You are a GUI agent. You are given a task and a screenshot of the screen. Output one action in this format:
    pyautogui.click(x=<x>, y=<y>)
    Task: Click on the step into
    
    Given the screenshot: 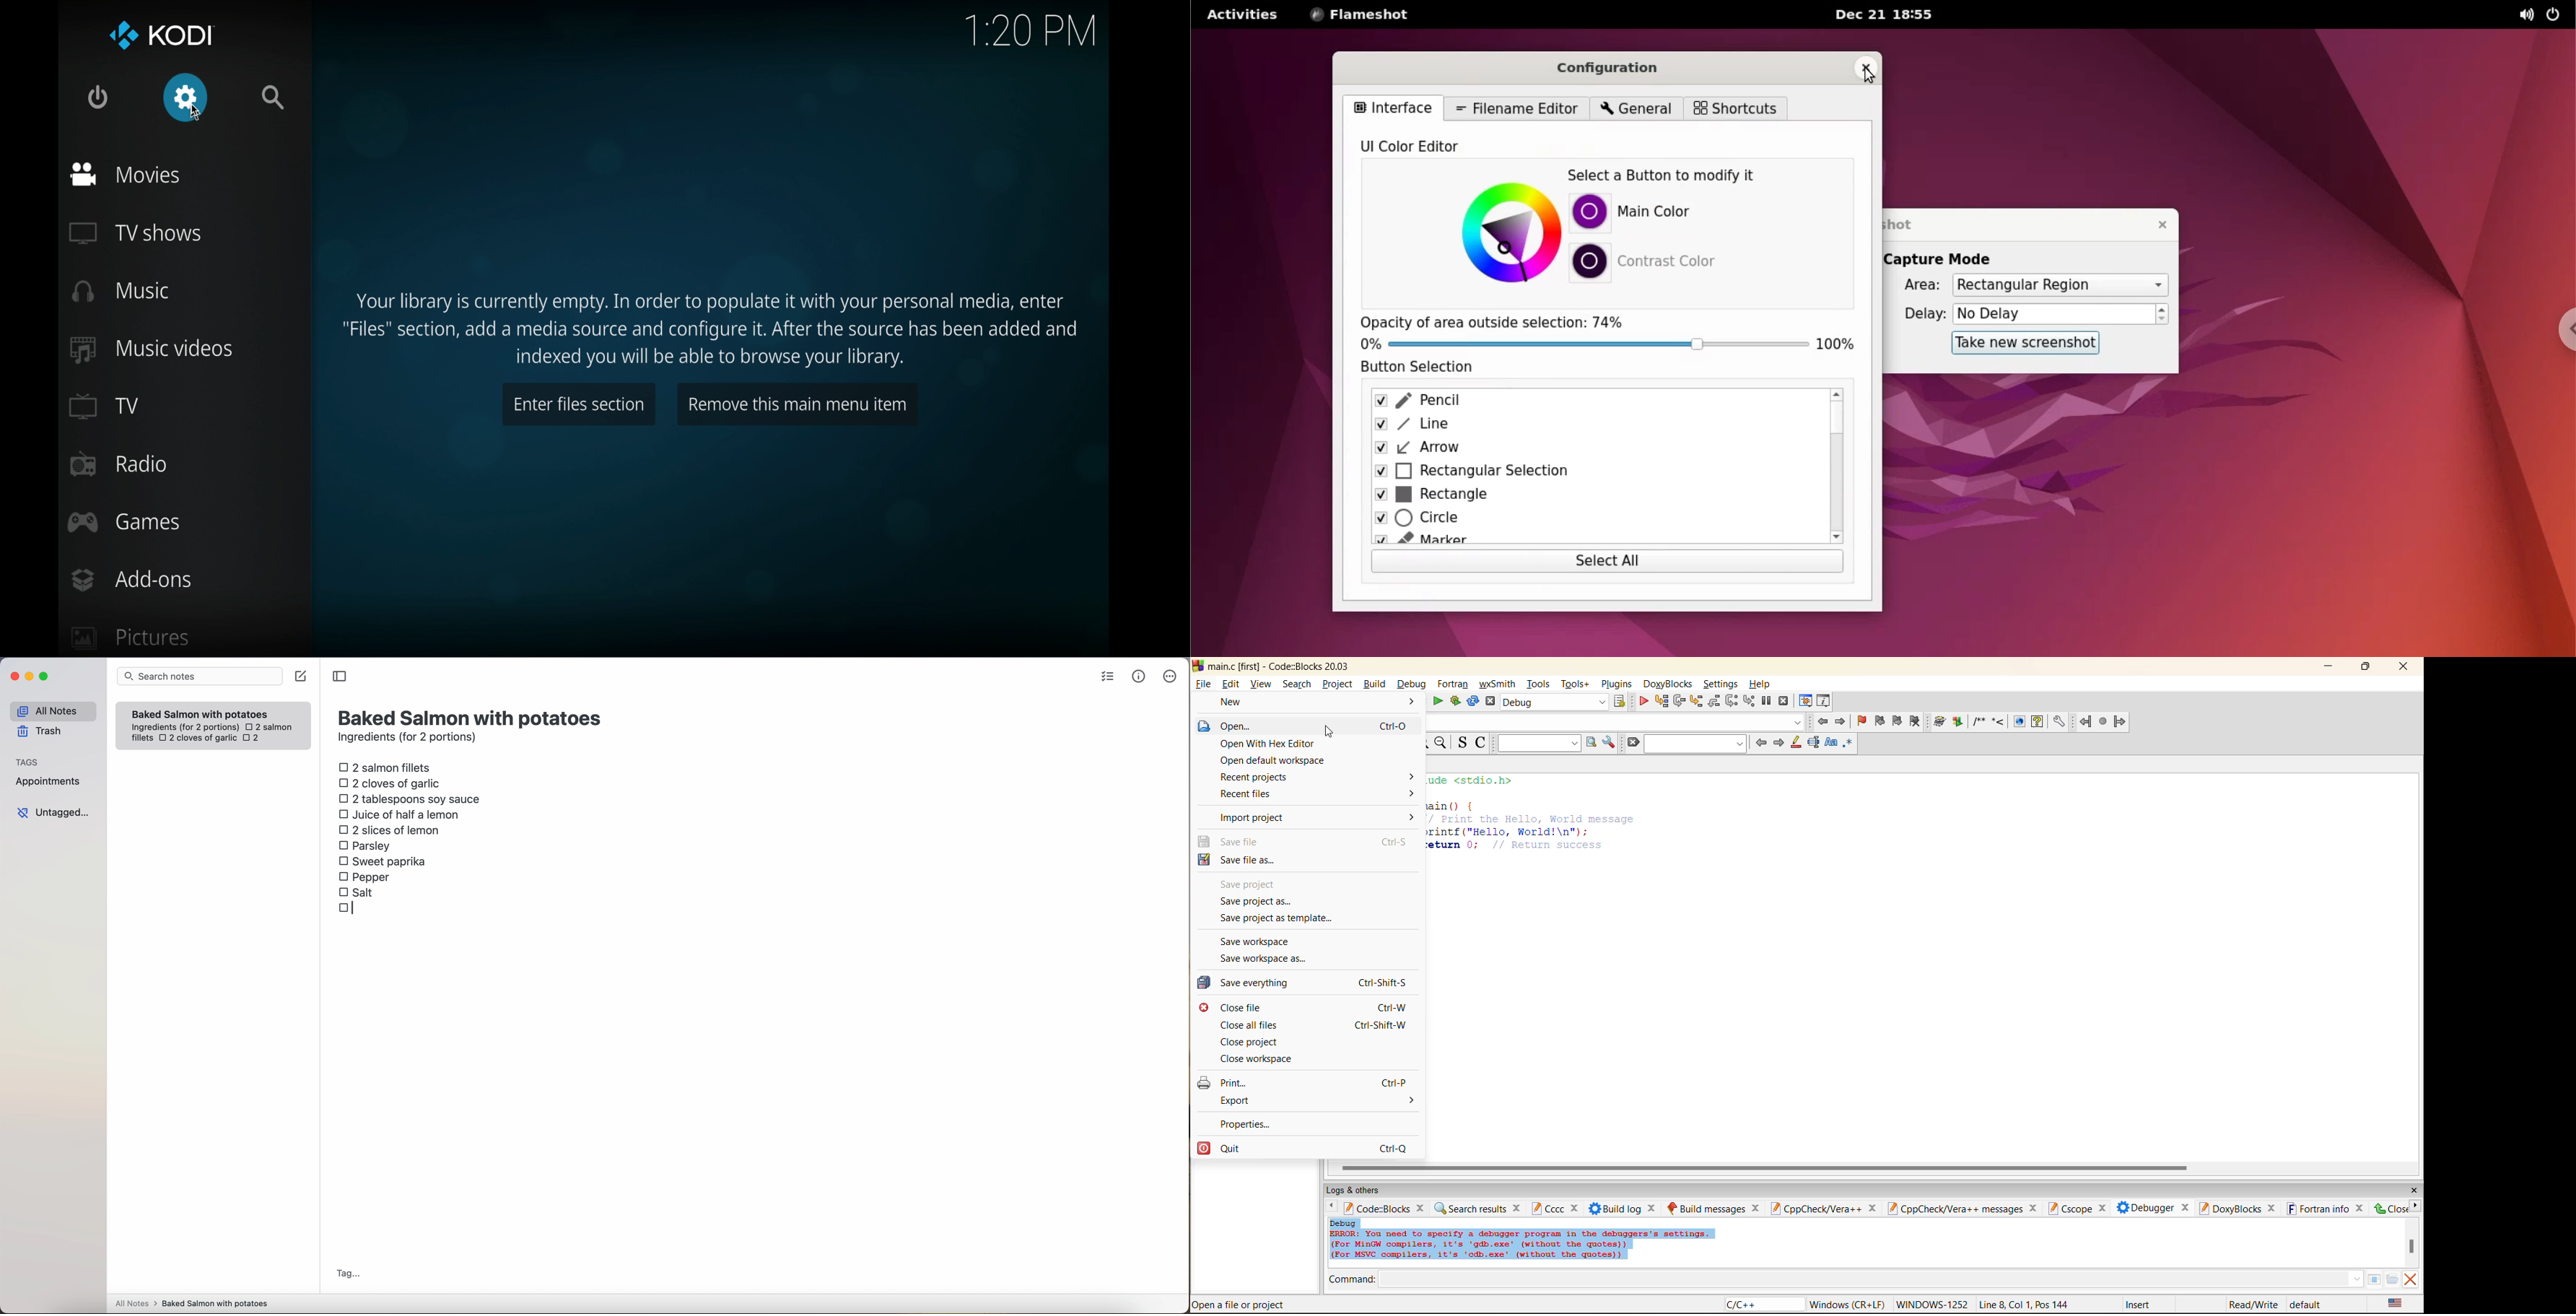 What is the action you would take?
    pyautogui.click(x=1695, y=701)
    